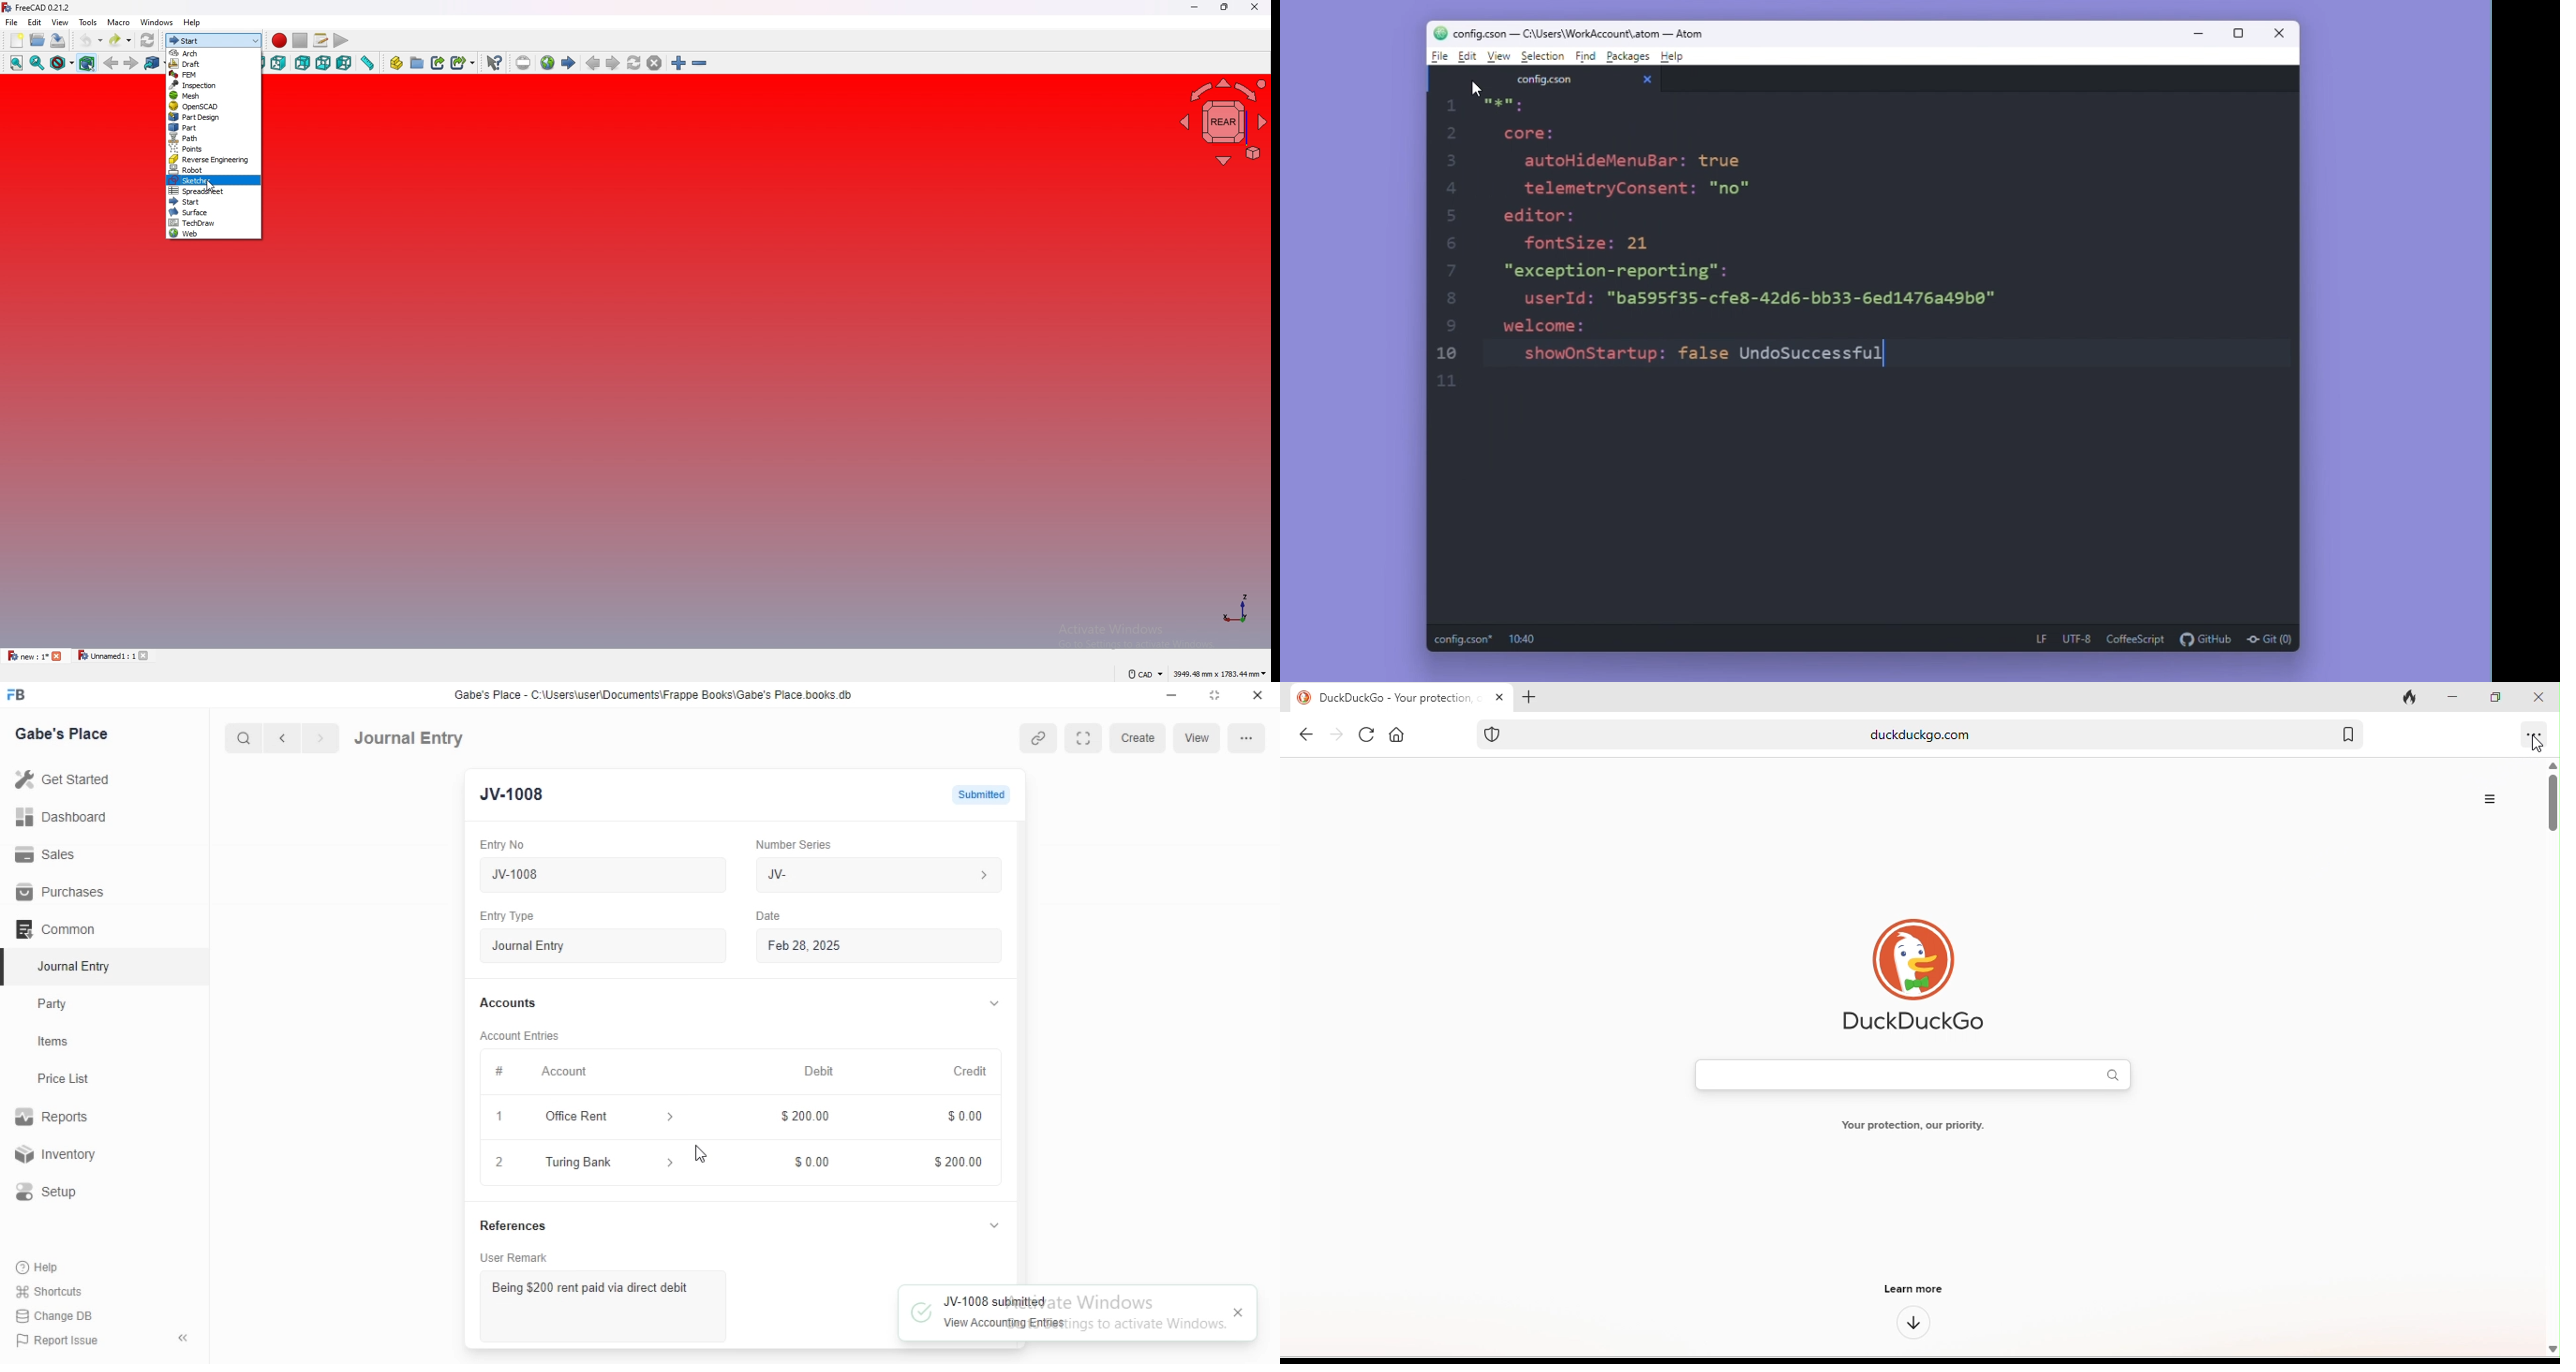  Describe the element at coordinates (1218, 695) in the screenshot. I see `restore` at that location.